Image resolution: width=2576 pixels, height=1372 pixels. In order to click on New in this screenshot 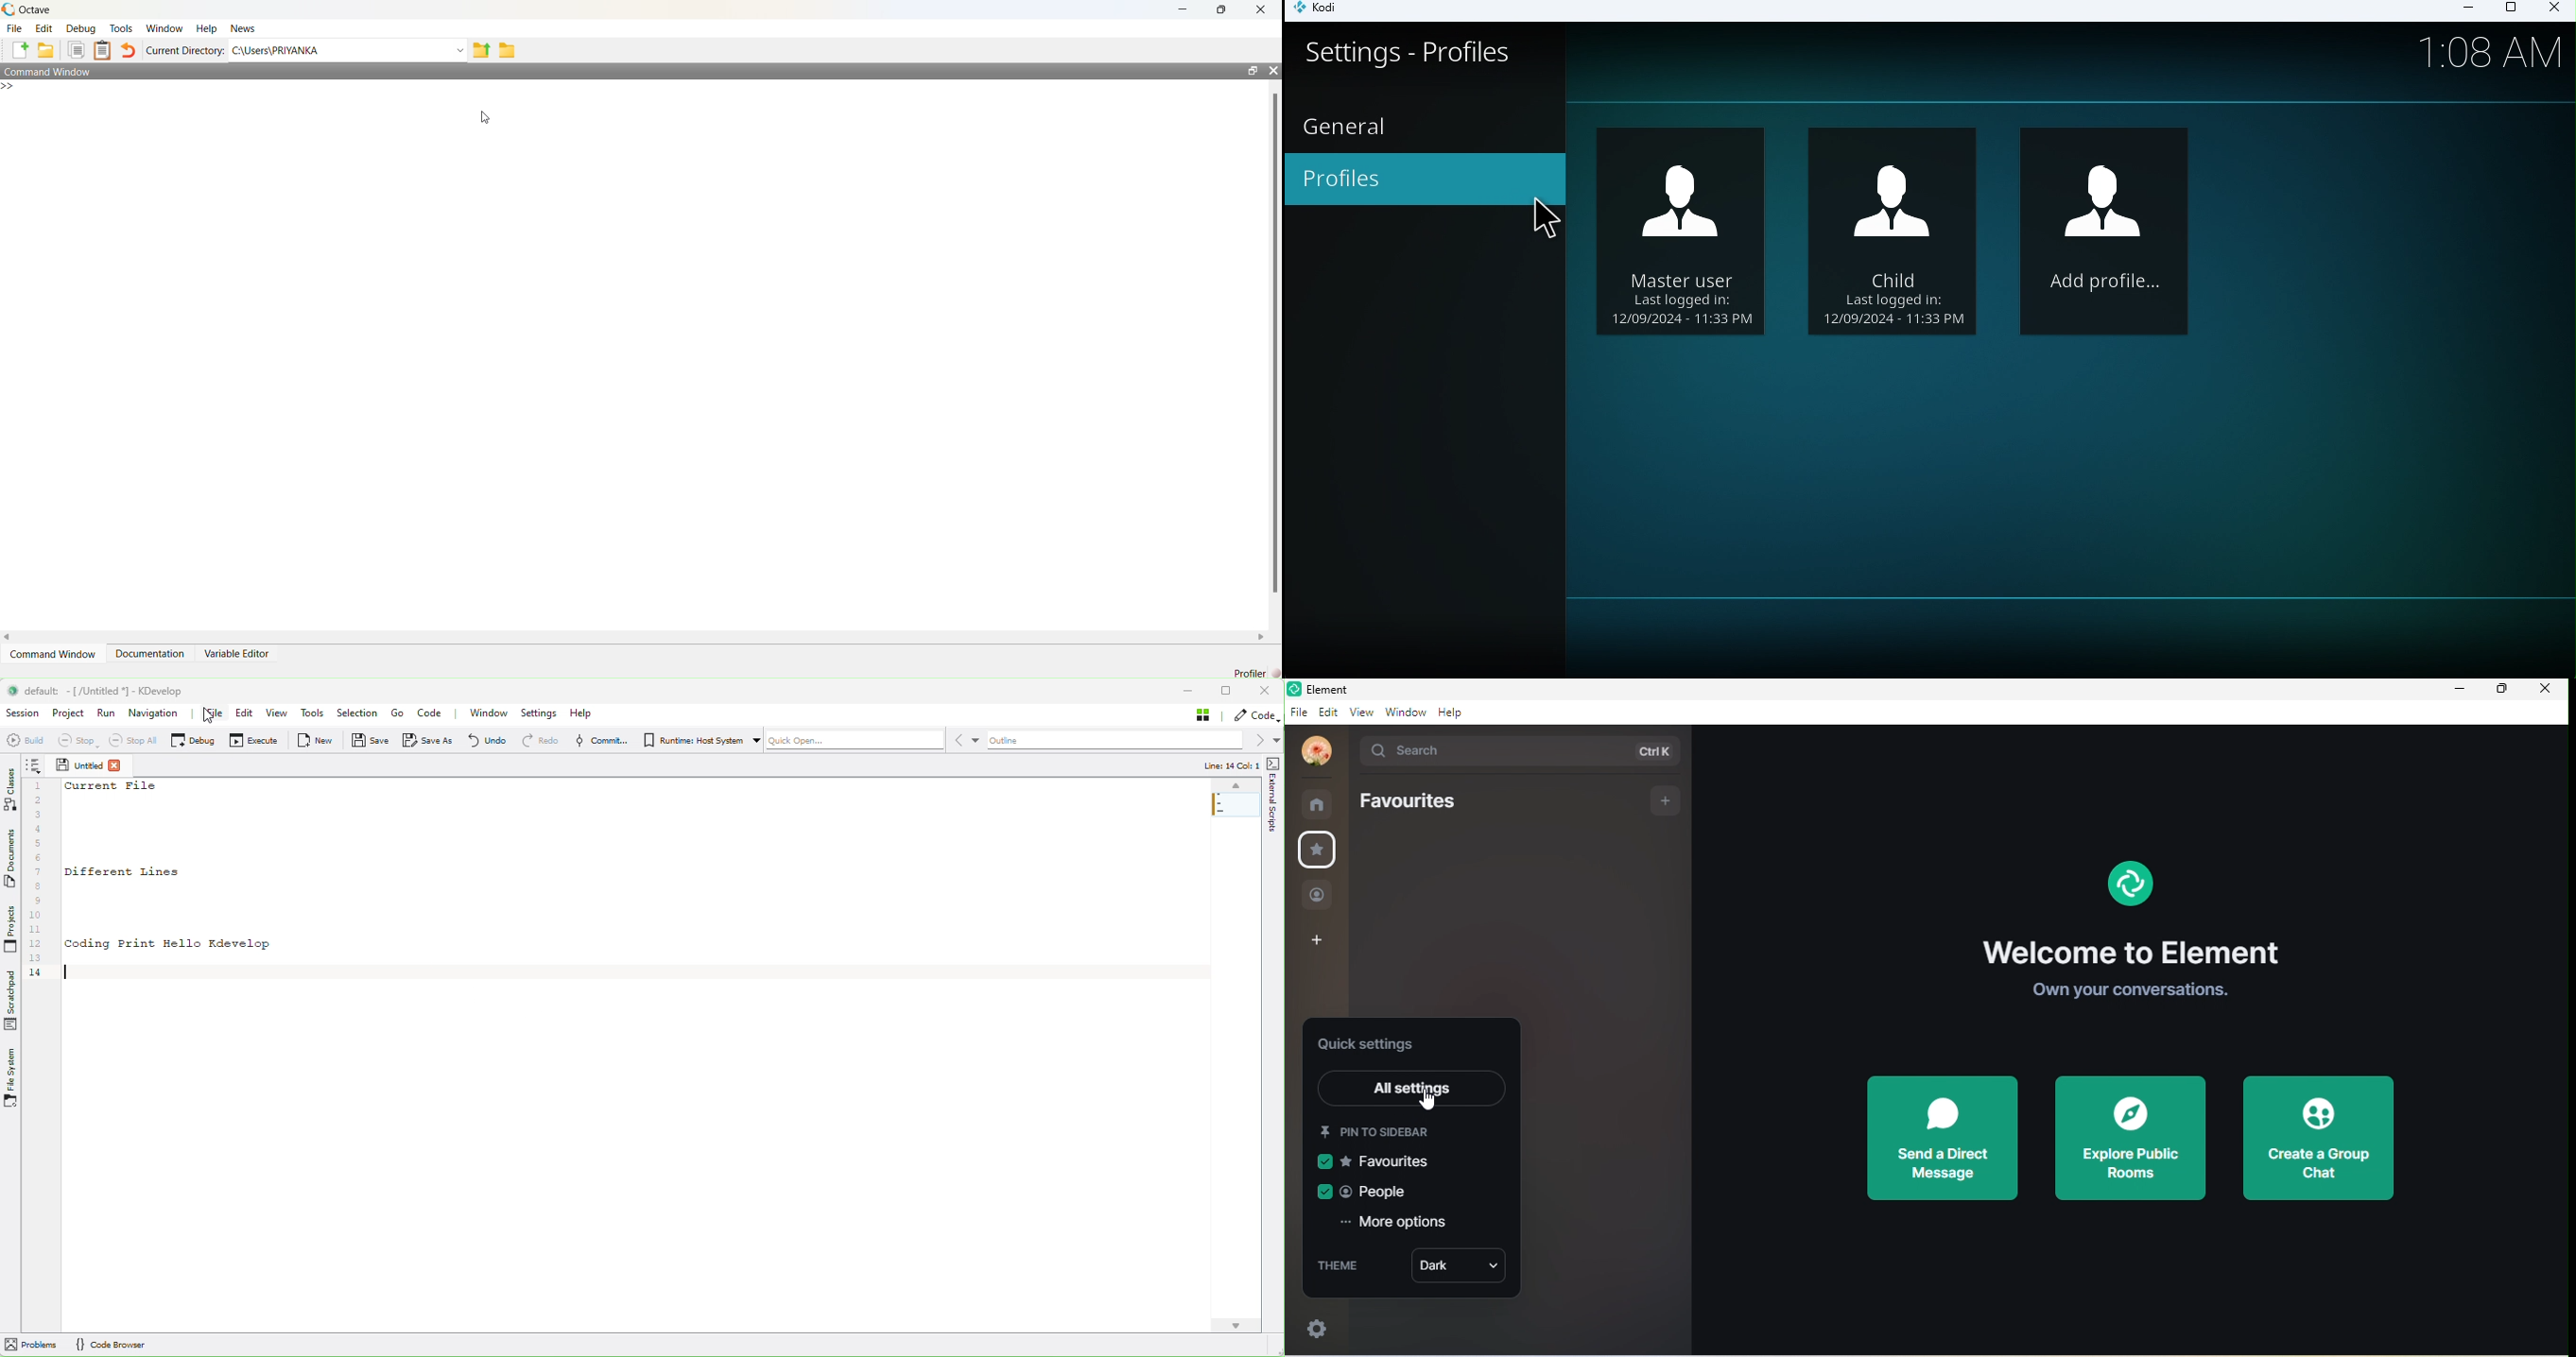, I will do `click(308, 739)`.